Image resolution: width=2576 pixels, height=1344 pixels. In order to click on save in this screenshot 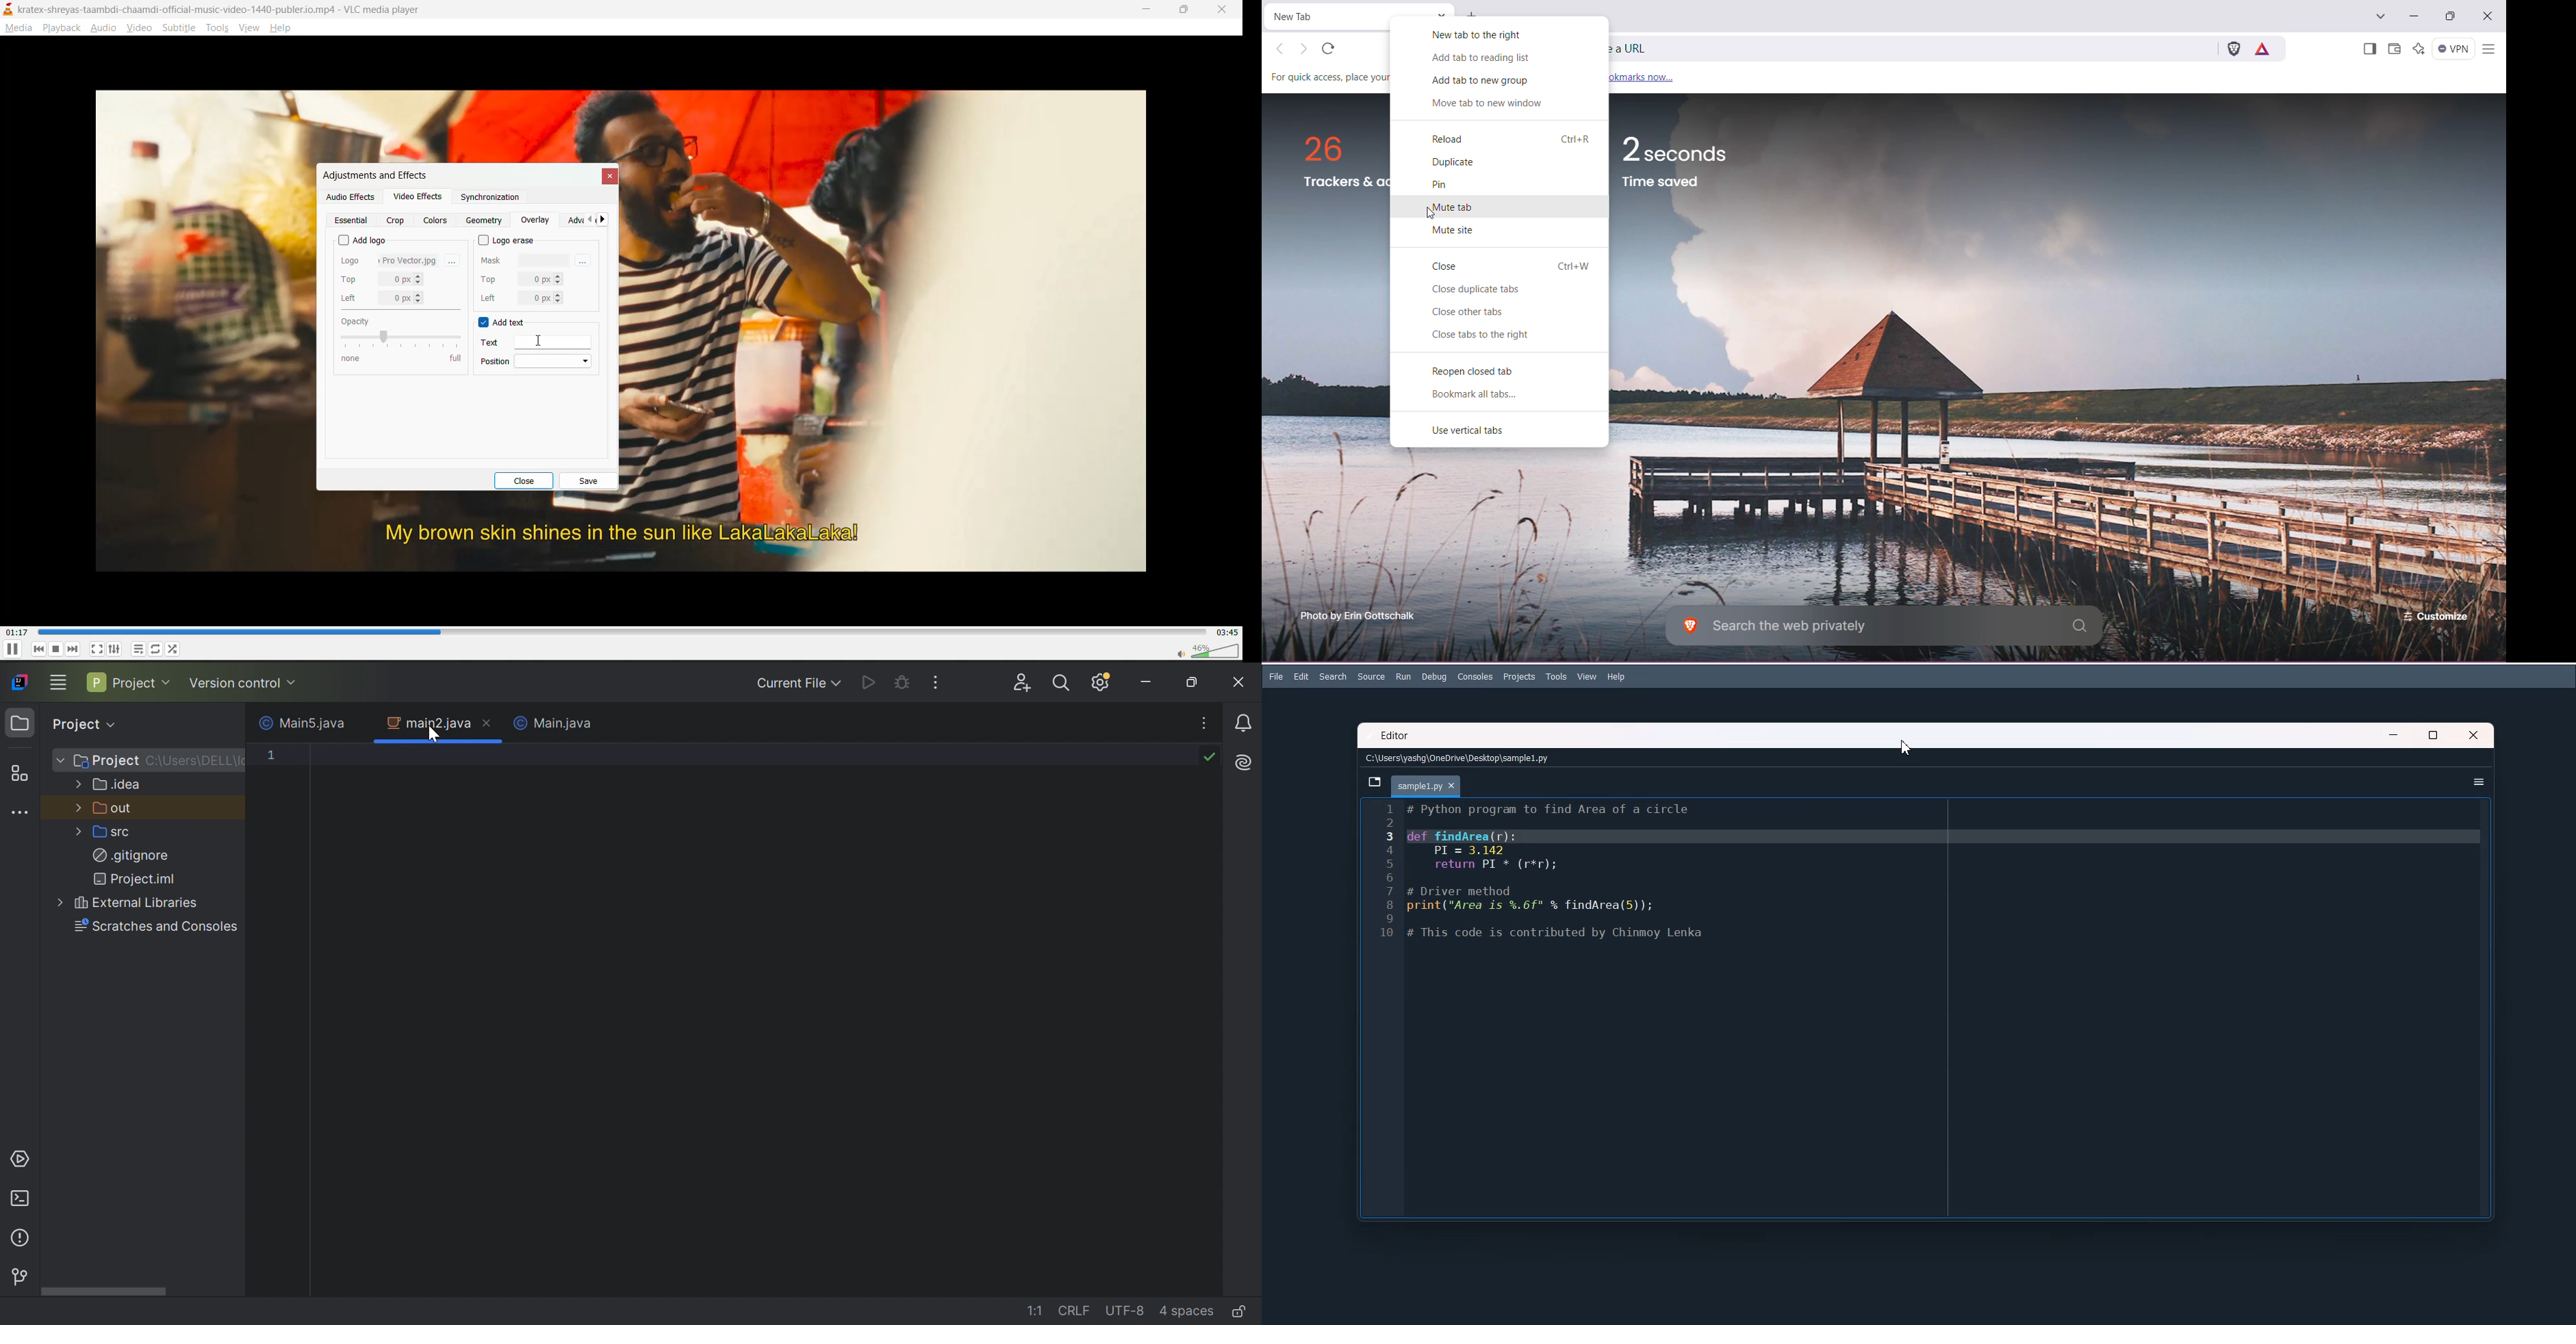, I will do `click(588, 481)`.